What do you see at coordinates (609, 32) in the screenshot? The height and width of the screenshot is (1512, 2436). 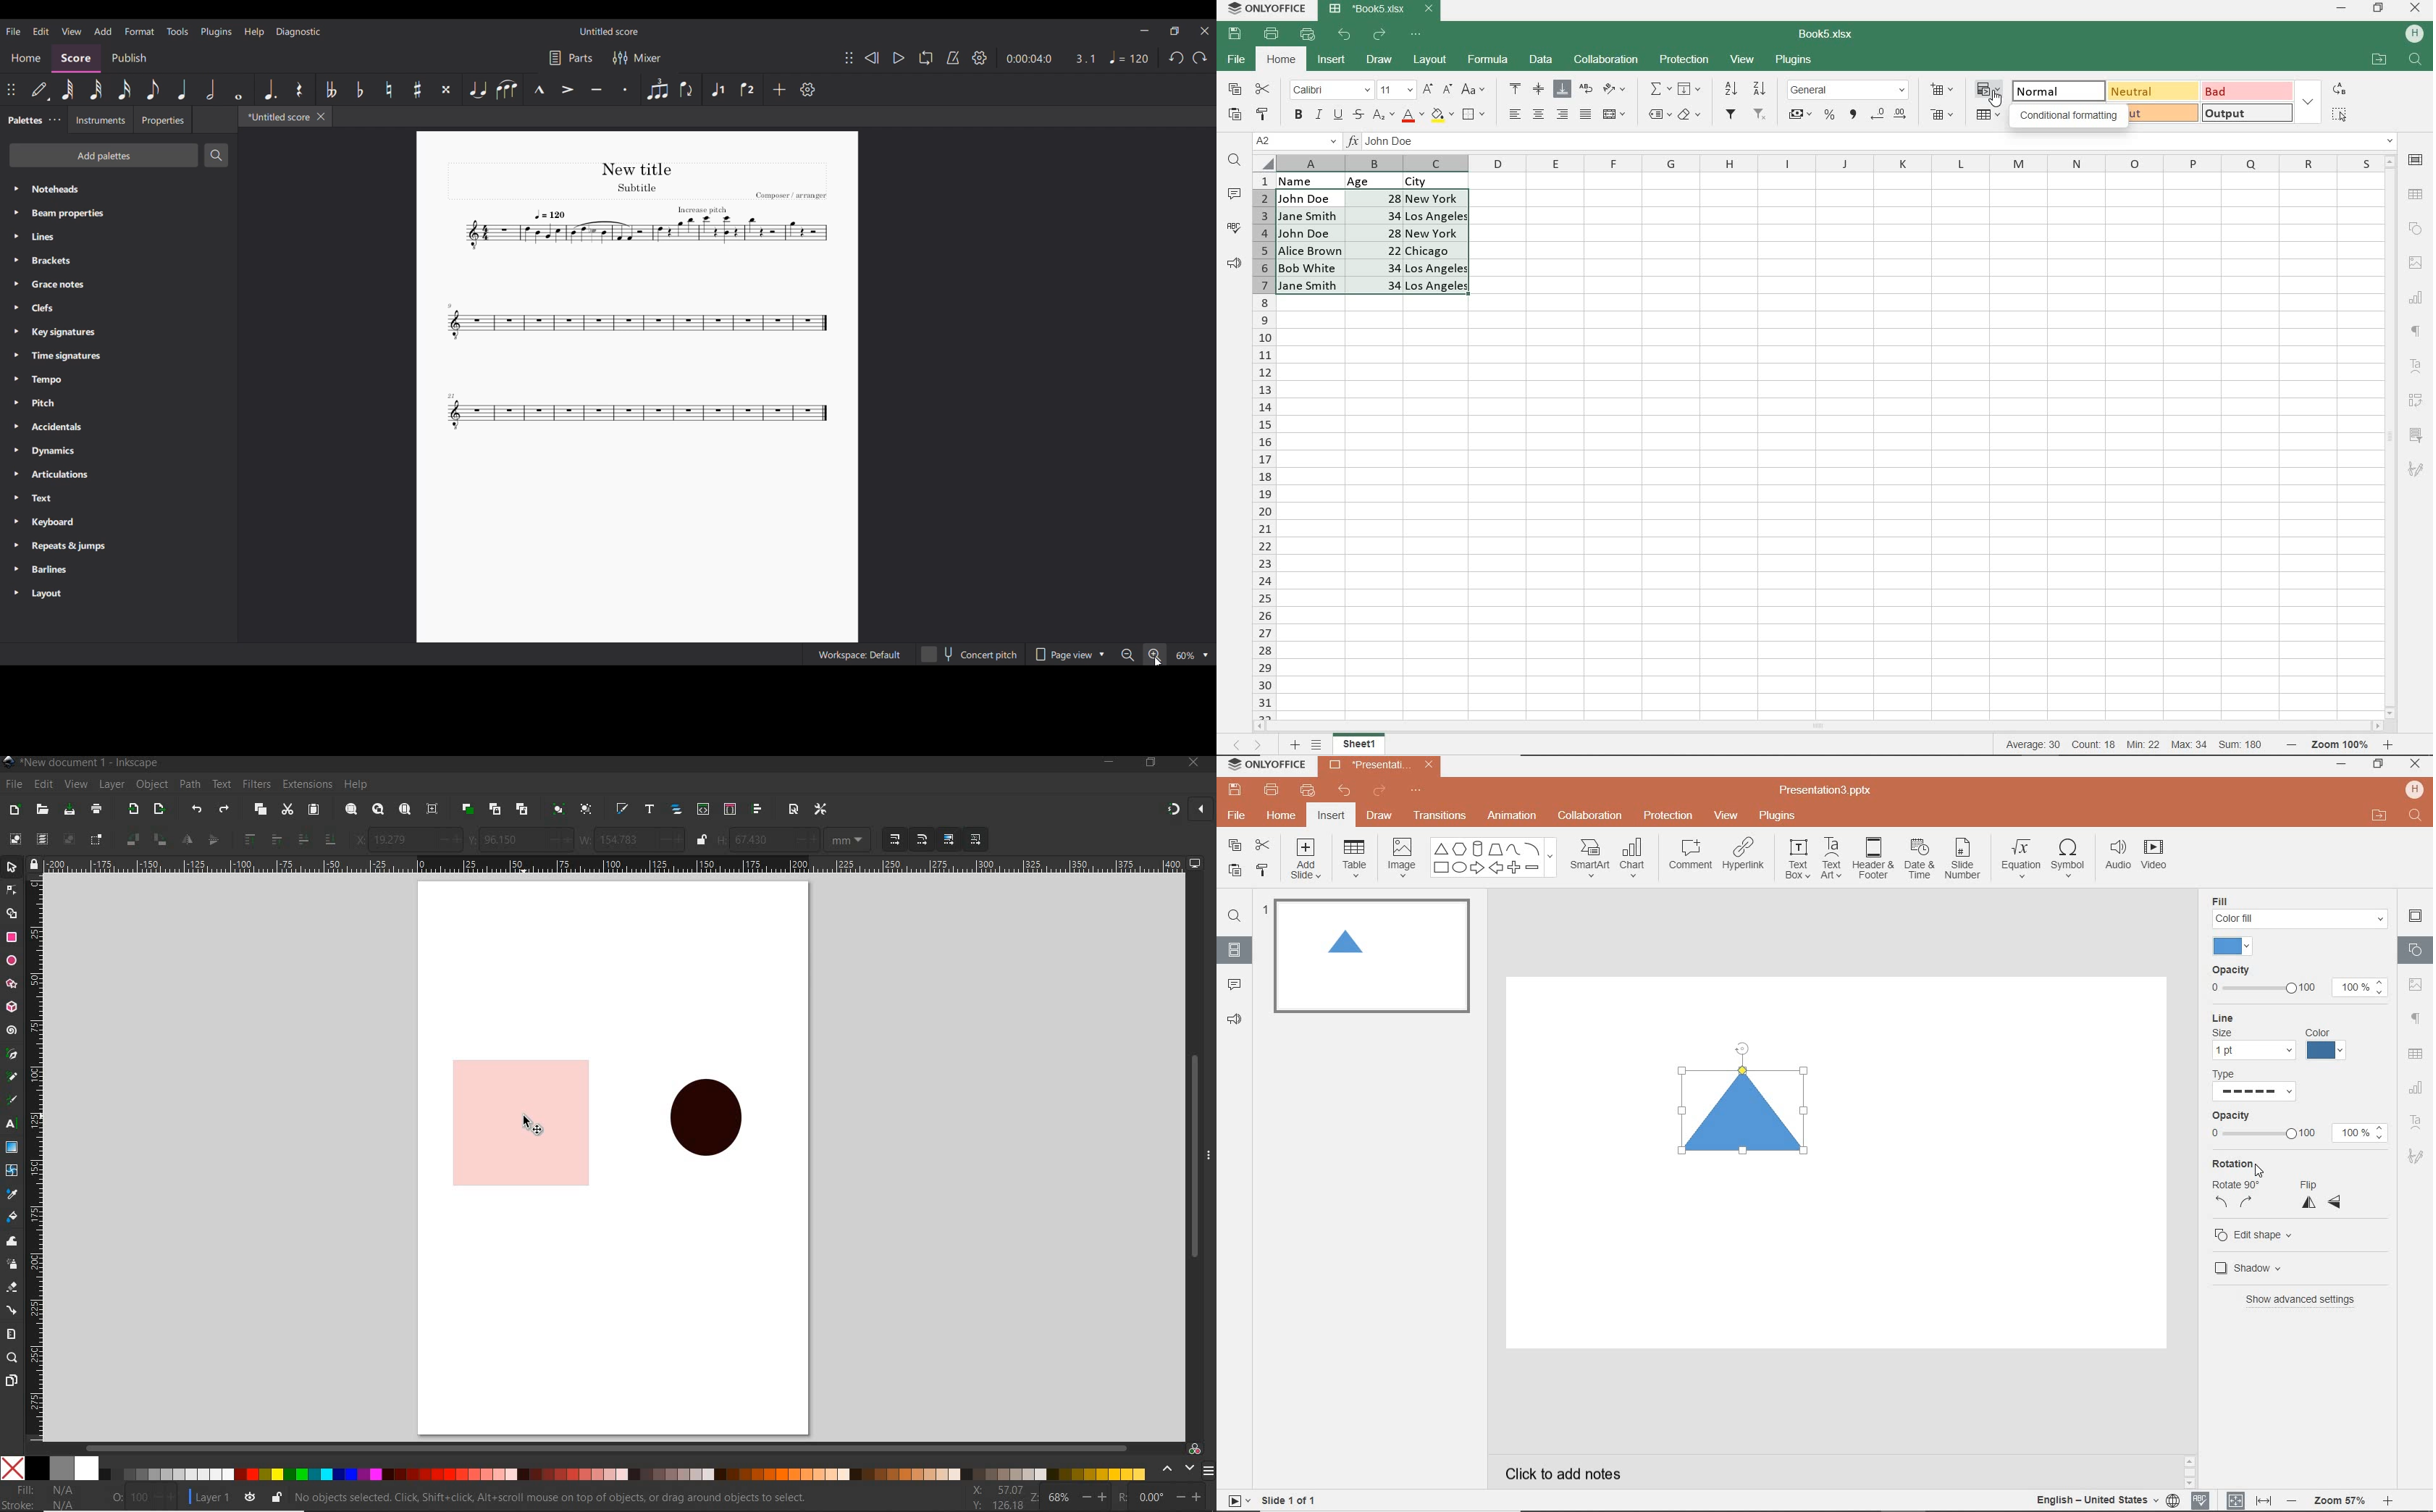 I see `Untitled score` at bounding box center [609, 32].